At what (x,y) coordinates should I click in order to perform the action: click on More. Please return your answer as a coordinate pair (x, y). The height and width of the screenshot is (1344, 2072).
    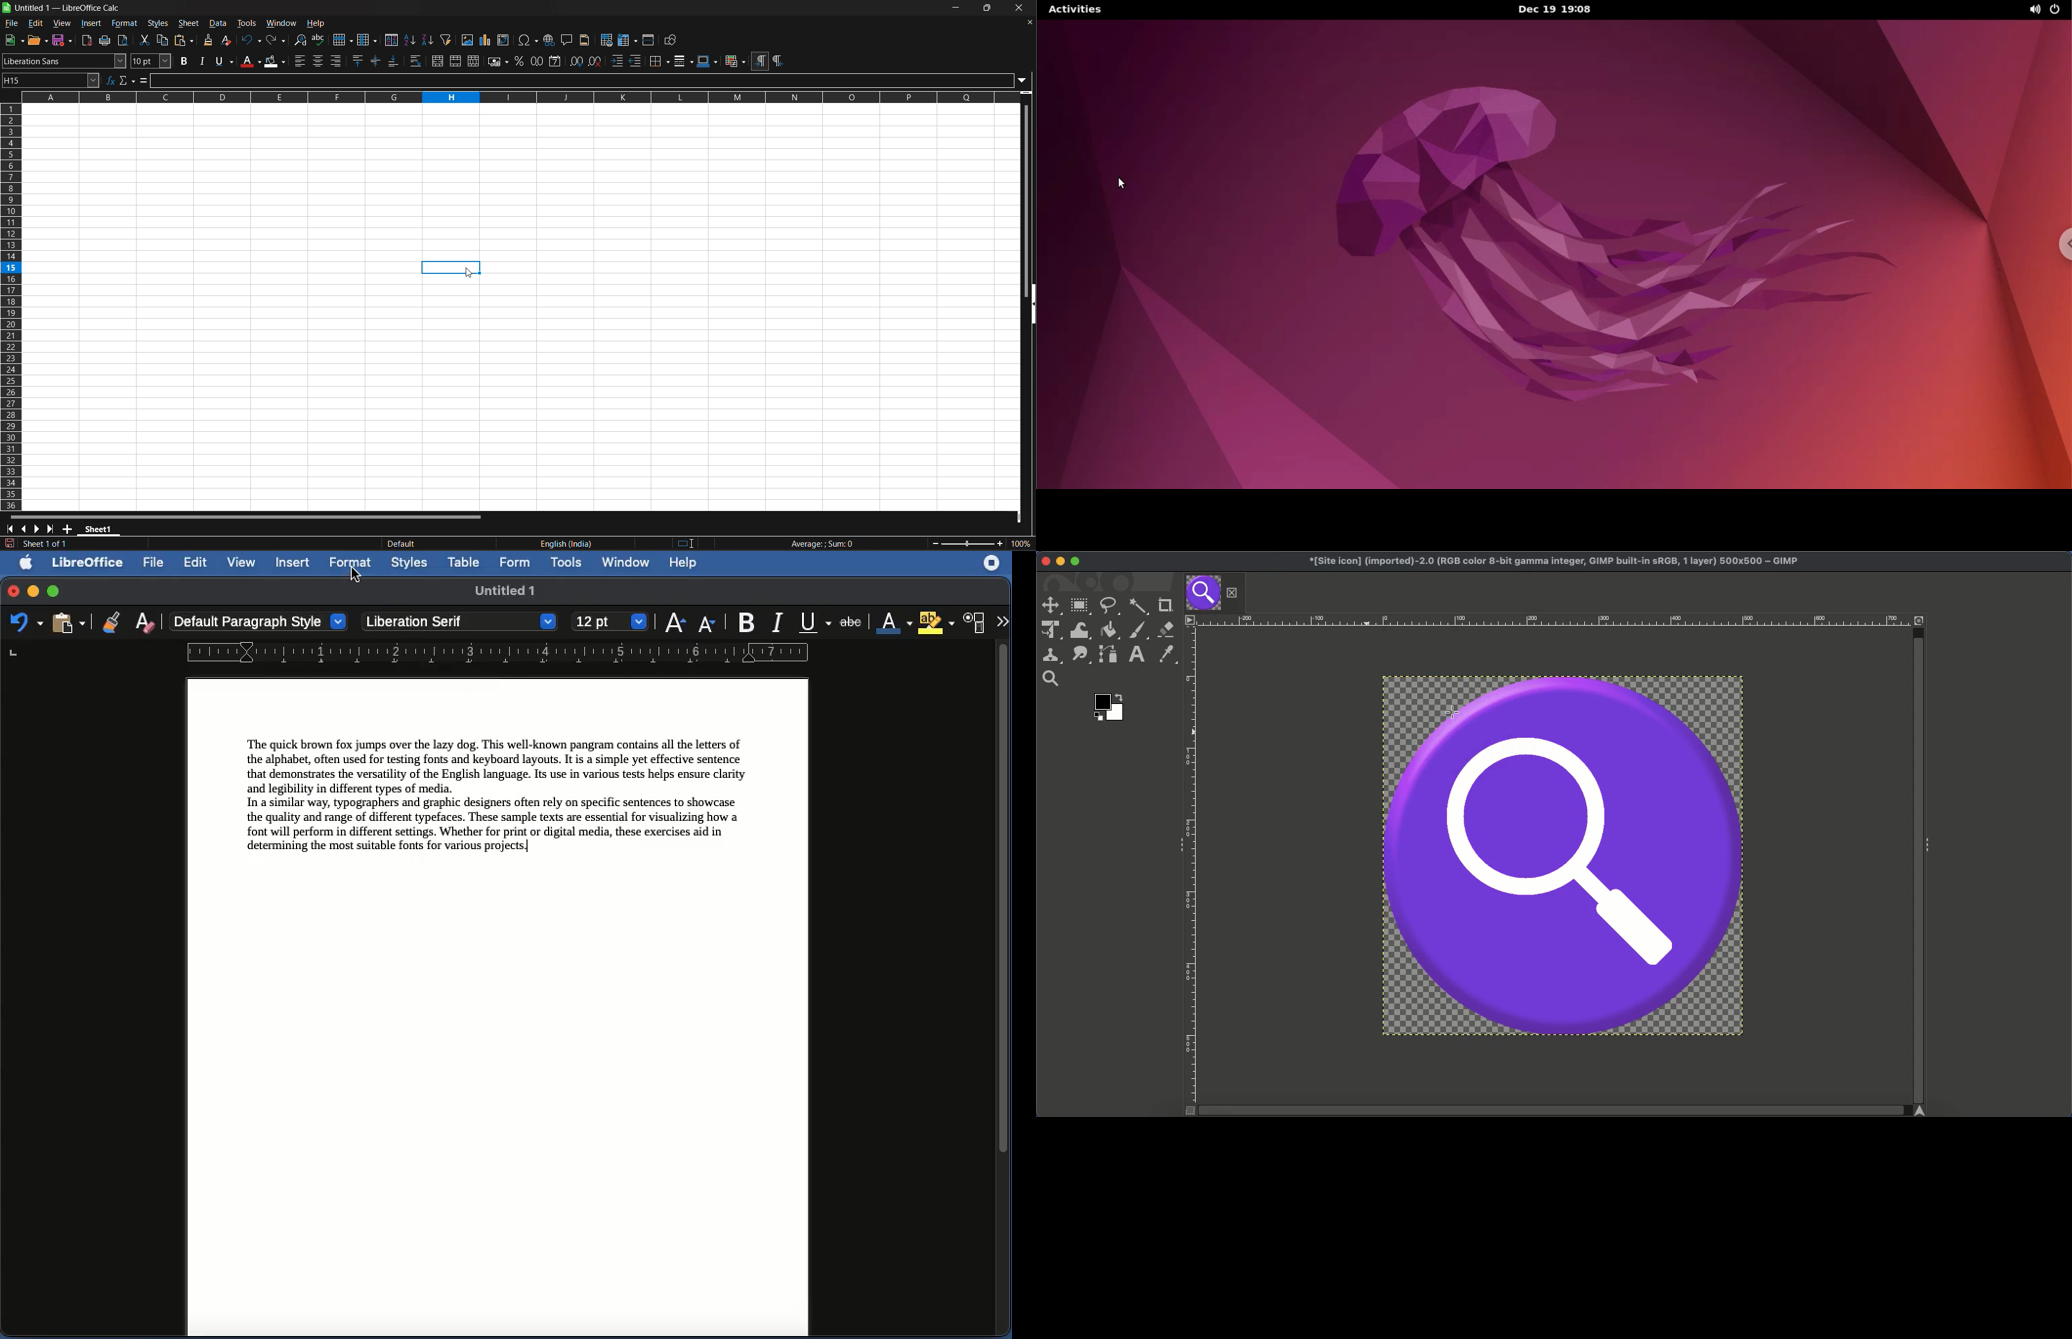
    Looking at the image, I should click on (1002, 619).